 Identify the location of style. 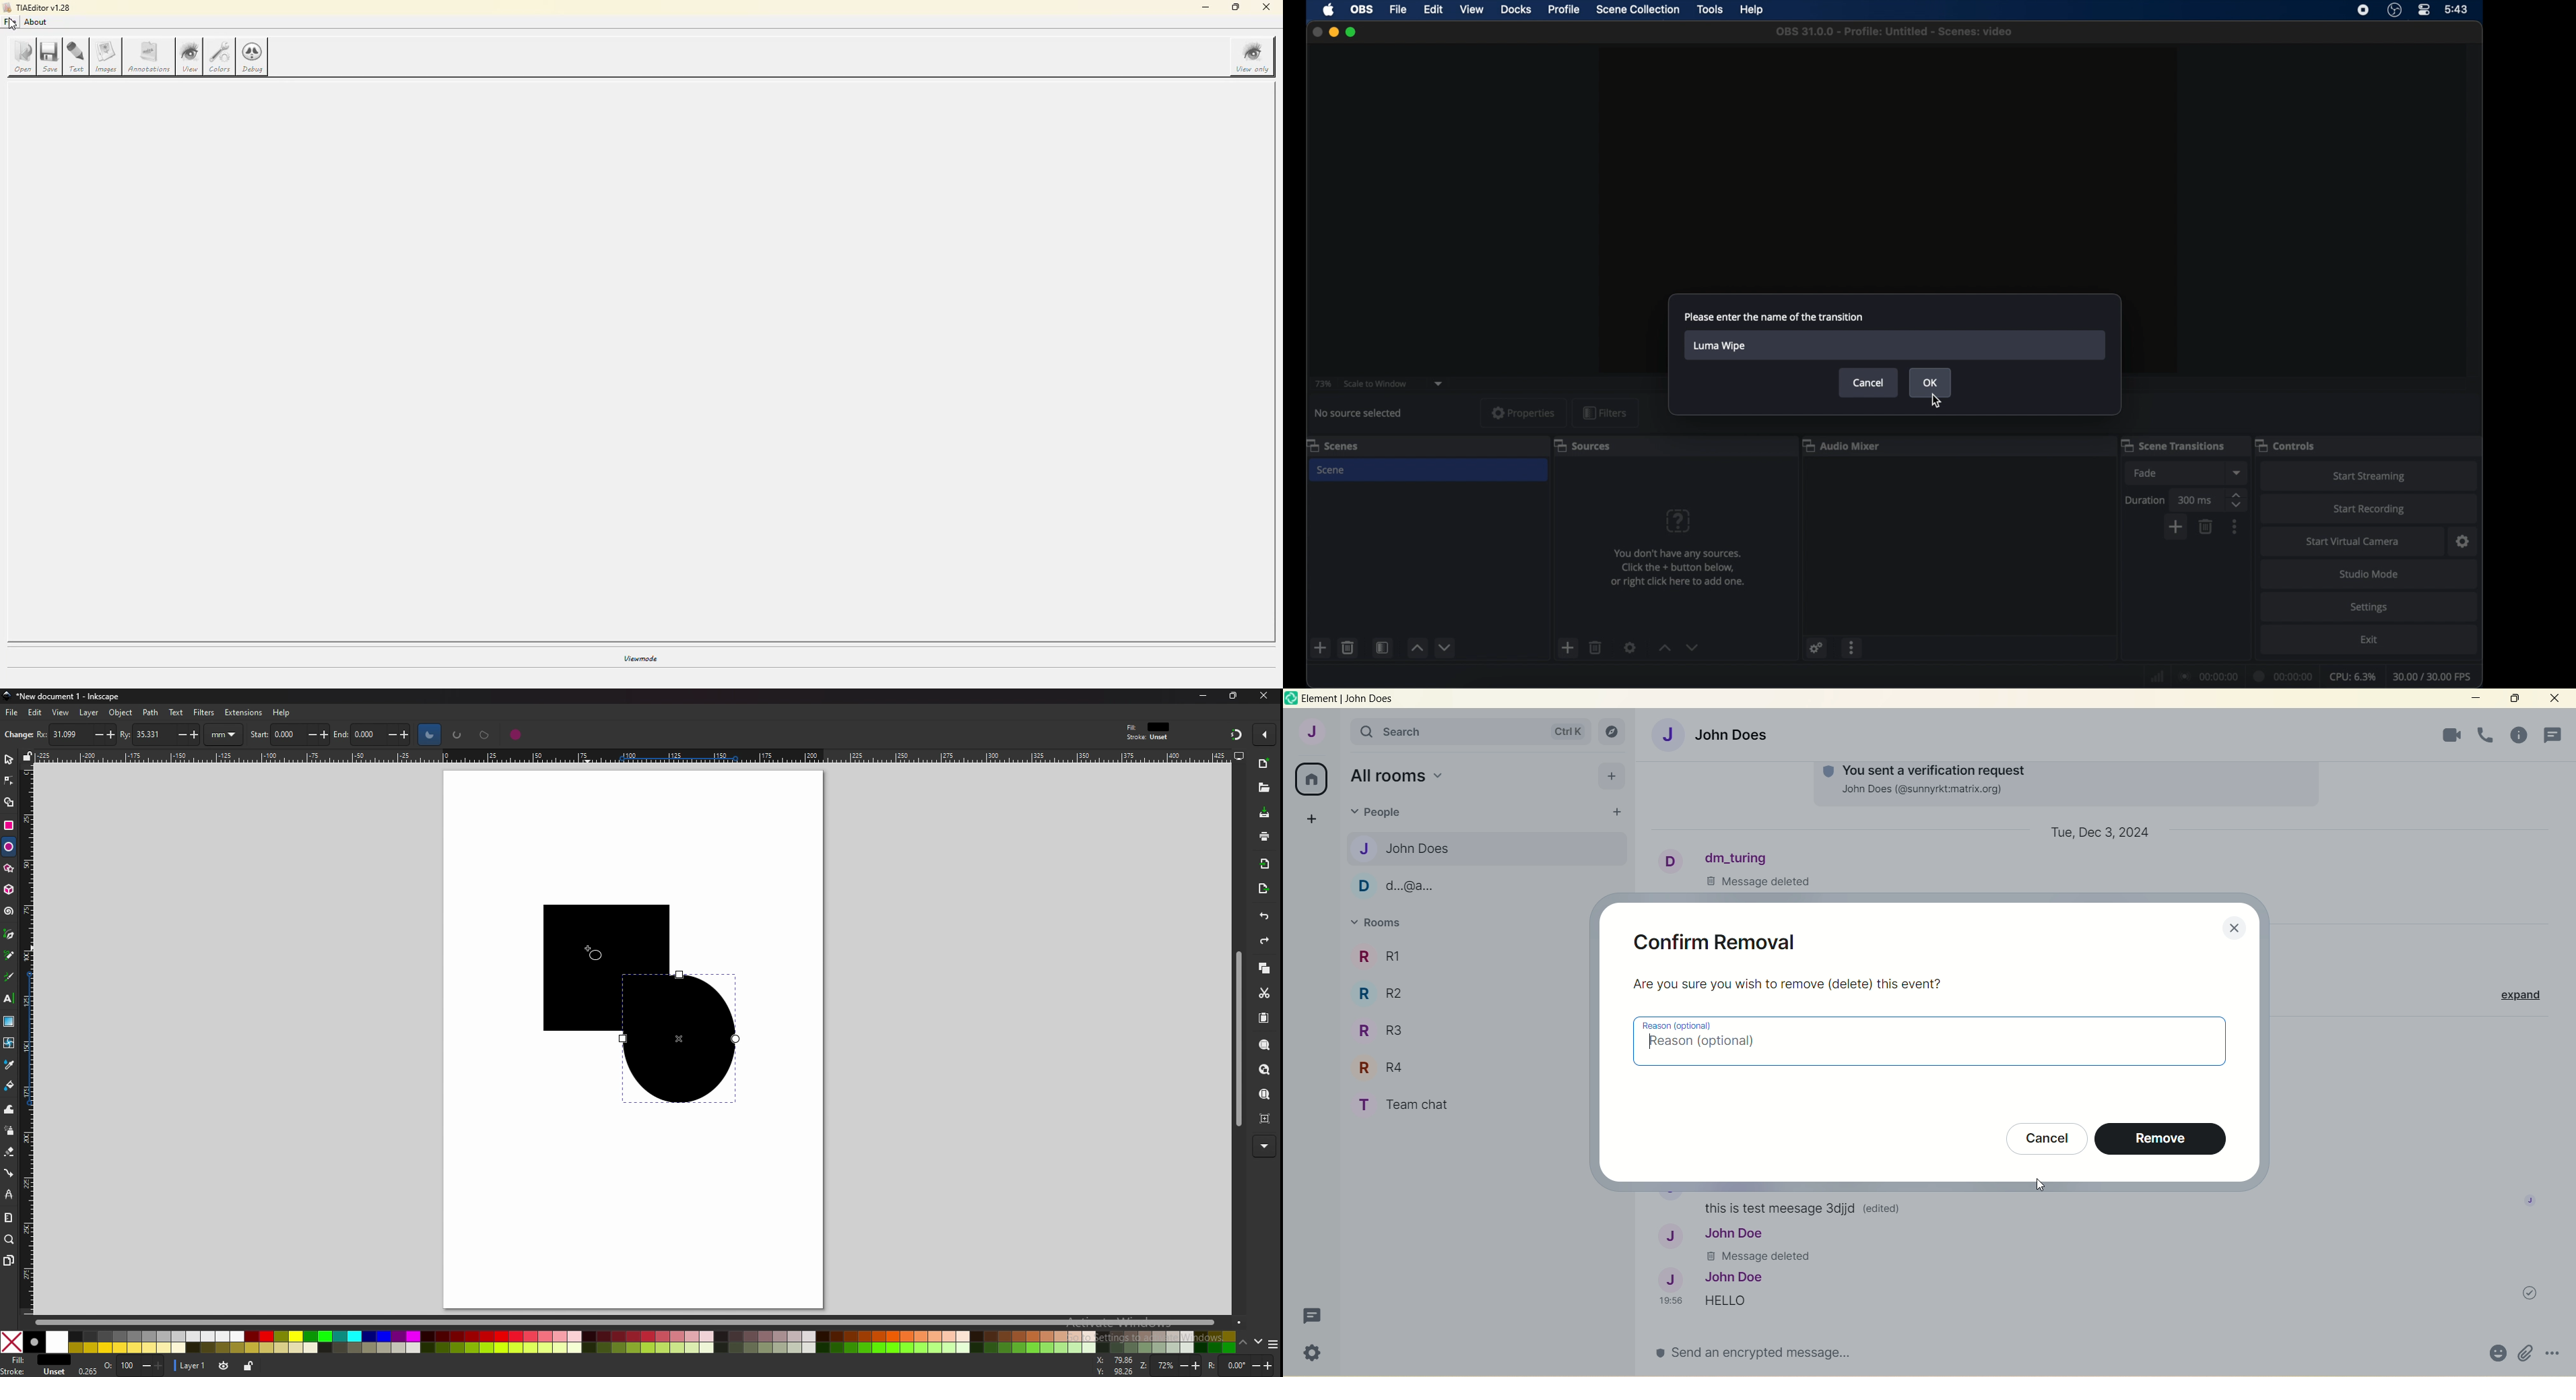
(1151, 731).